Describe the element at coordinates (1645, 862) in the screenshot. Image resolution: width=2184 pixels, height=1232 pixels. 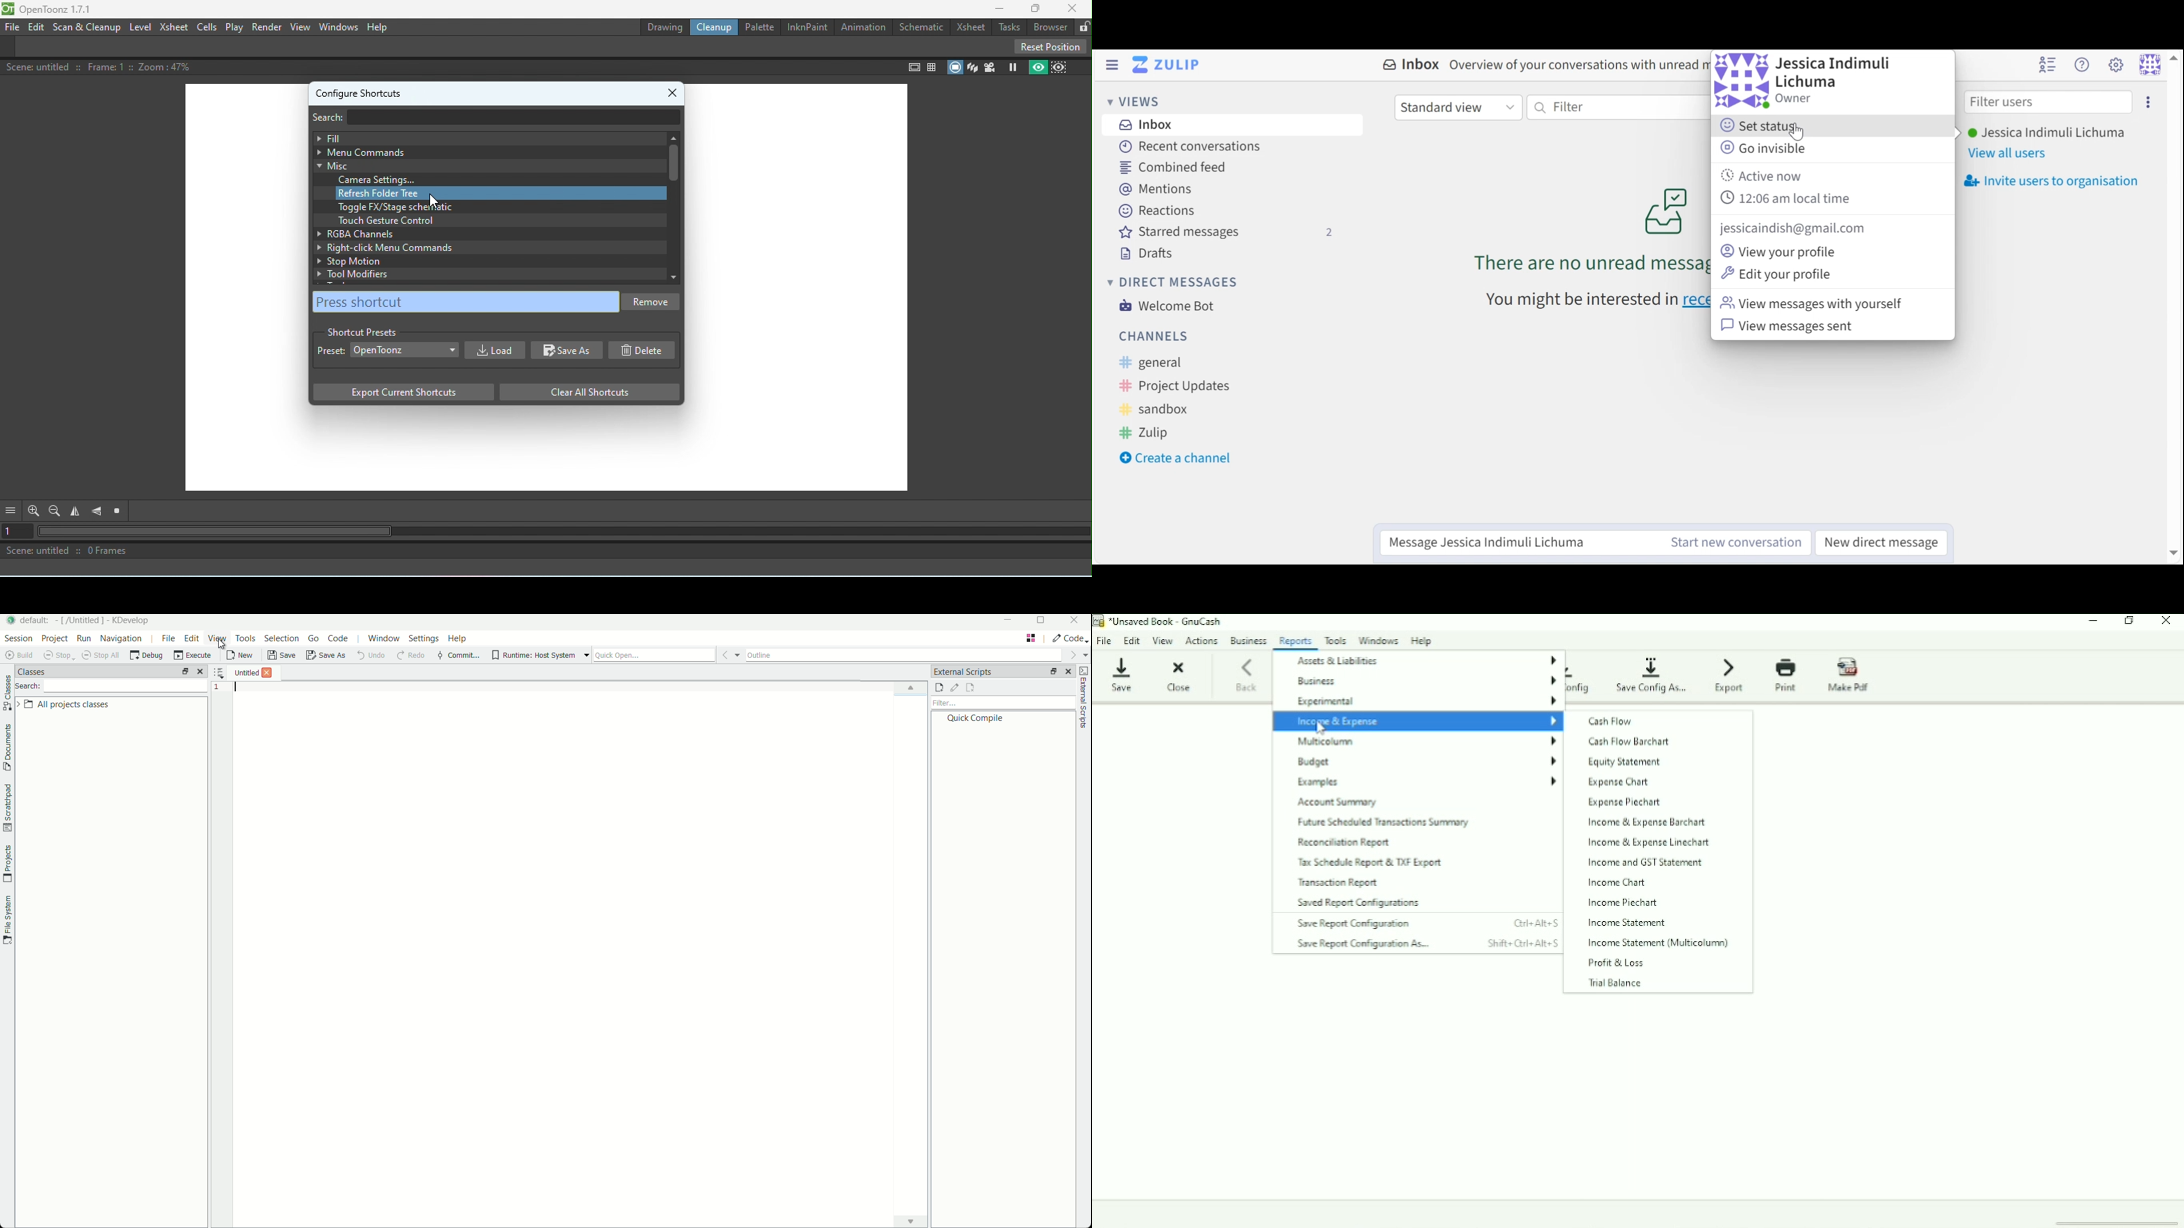
I see `Income and GST Statement` at that location.